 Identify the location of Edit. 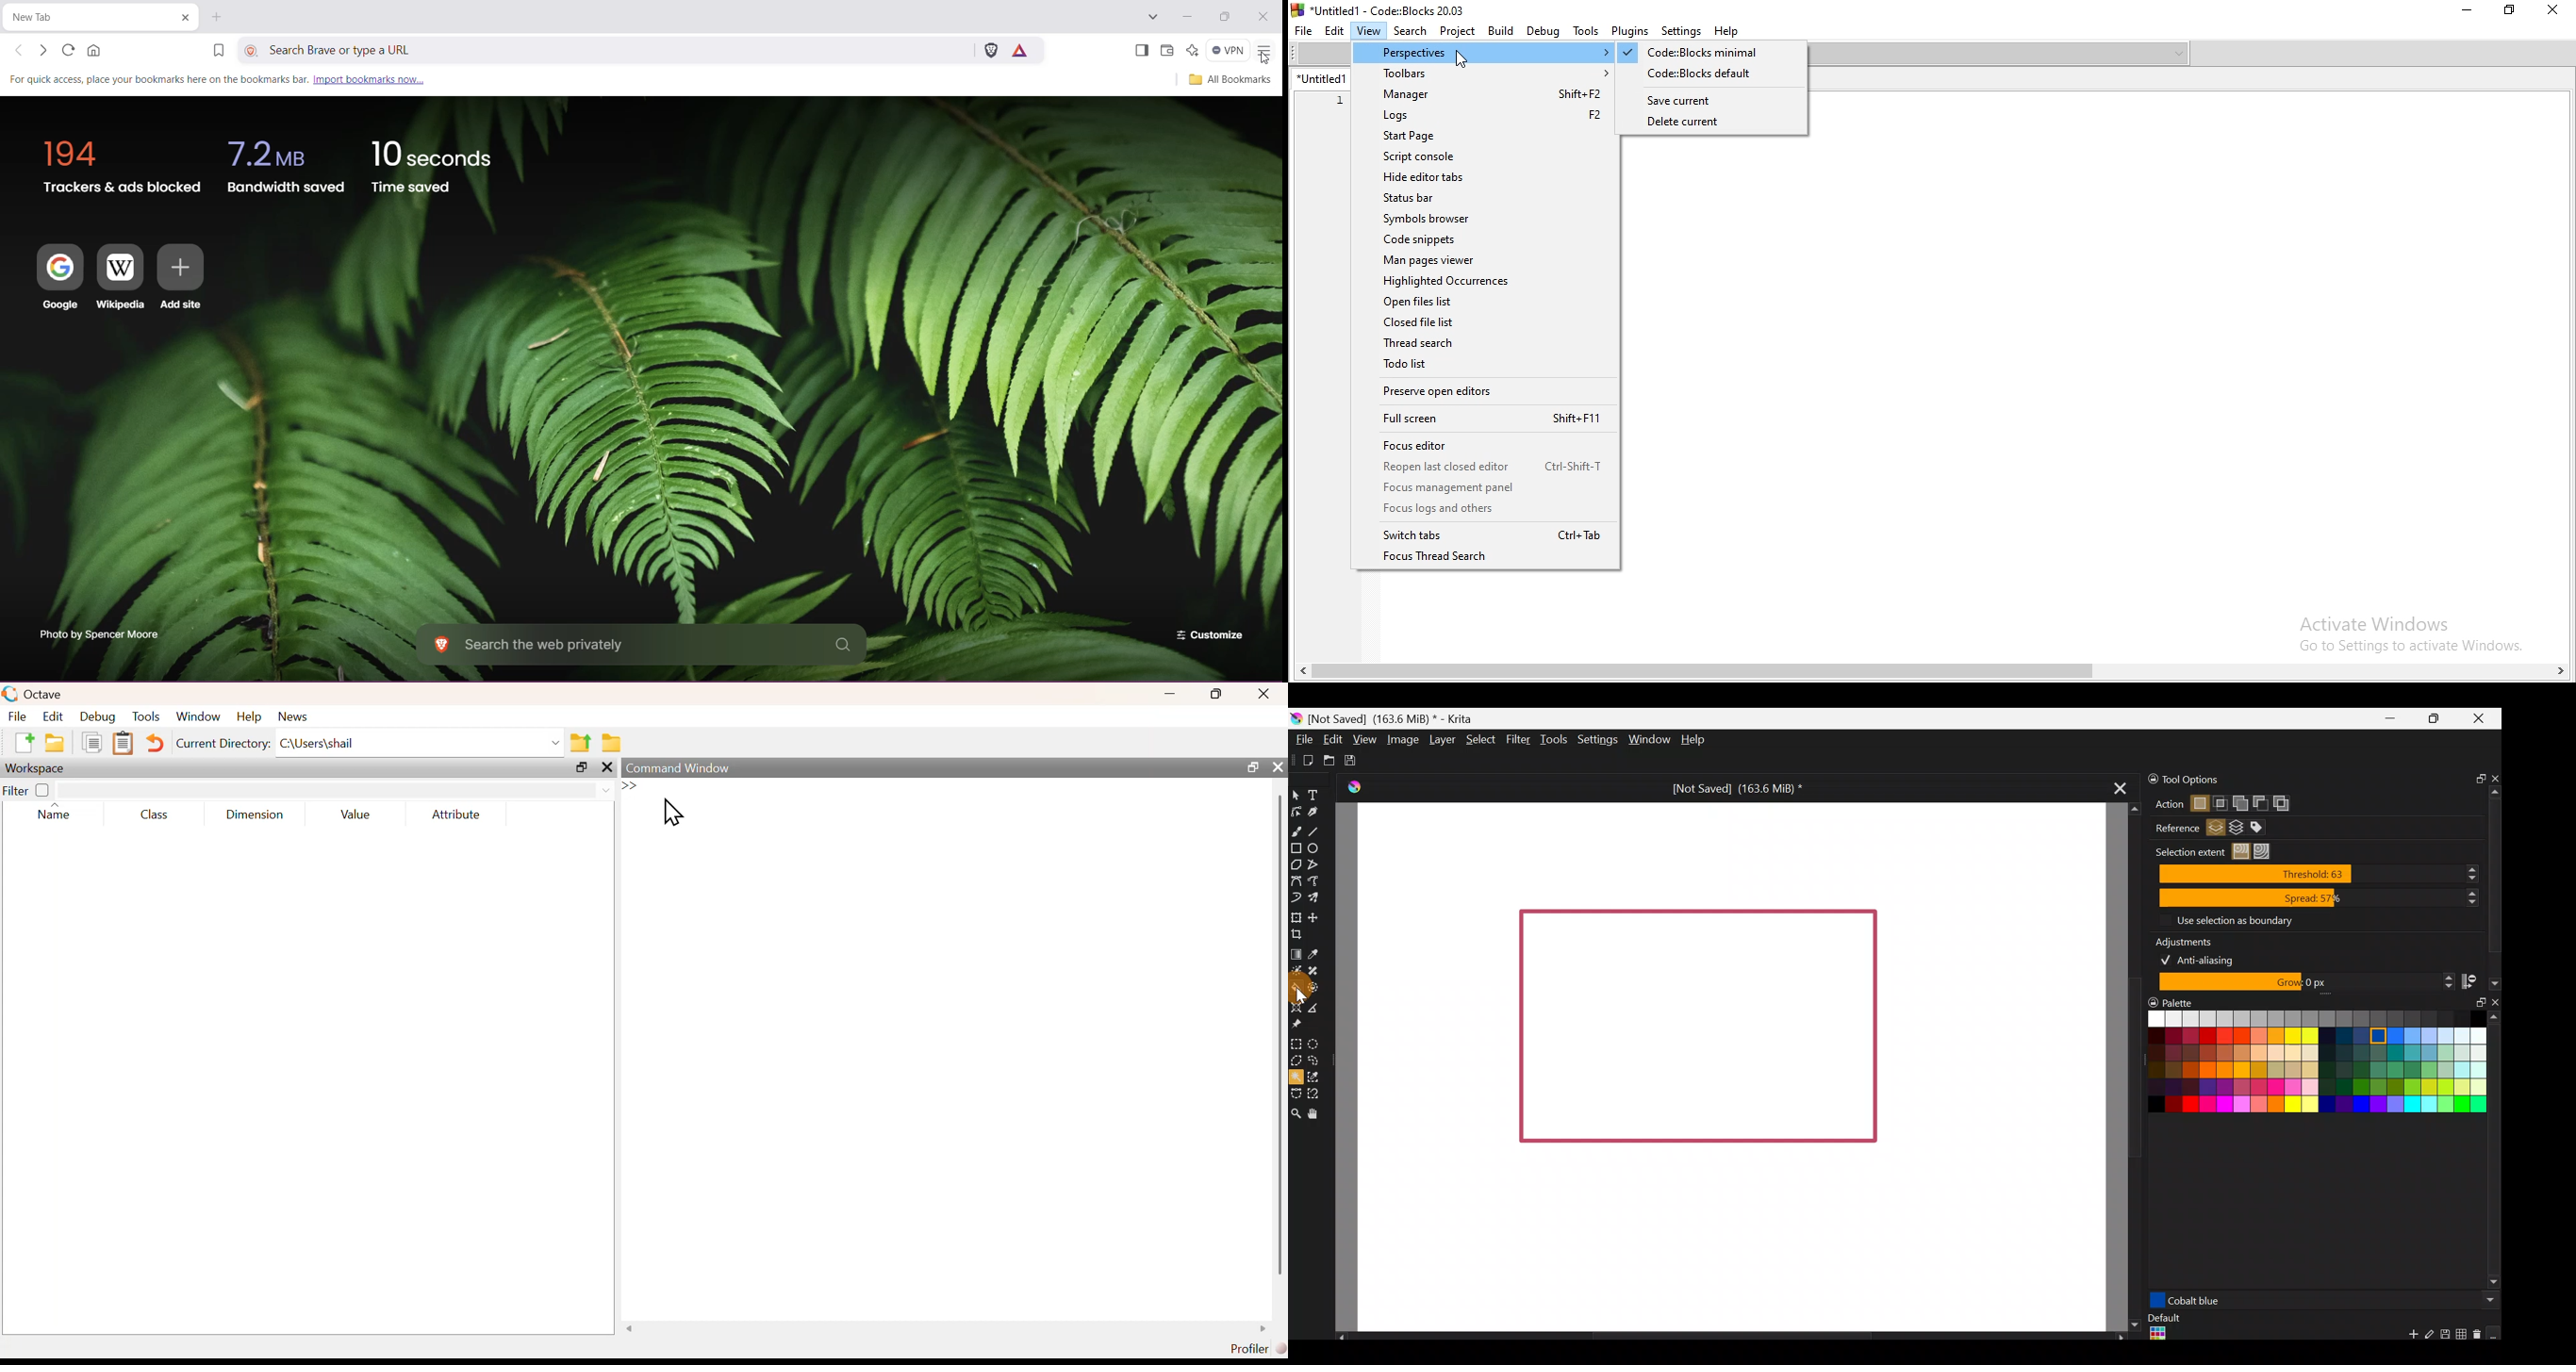
(1332, 740).